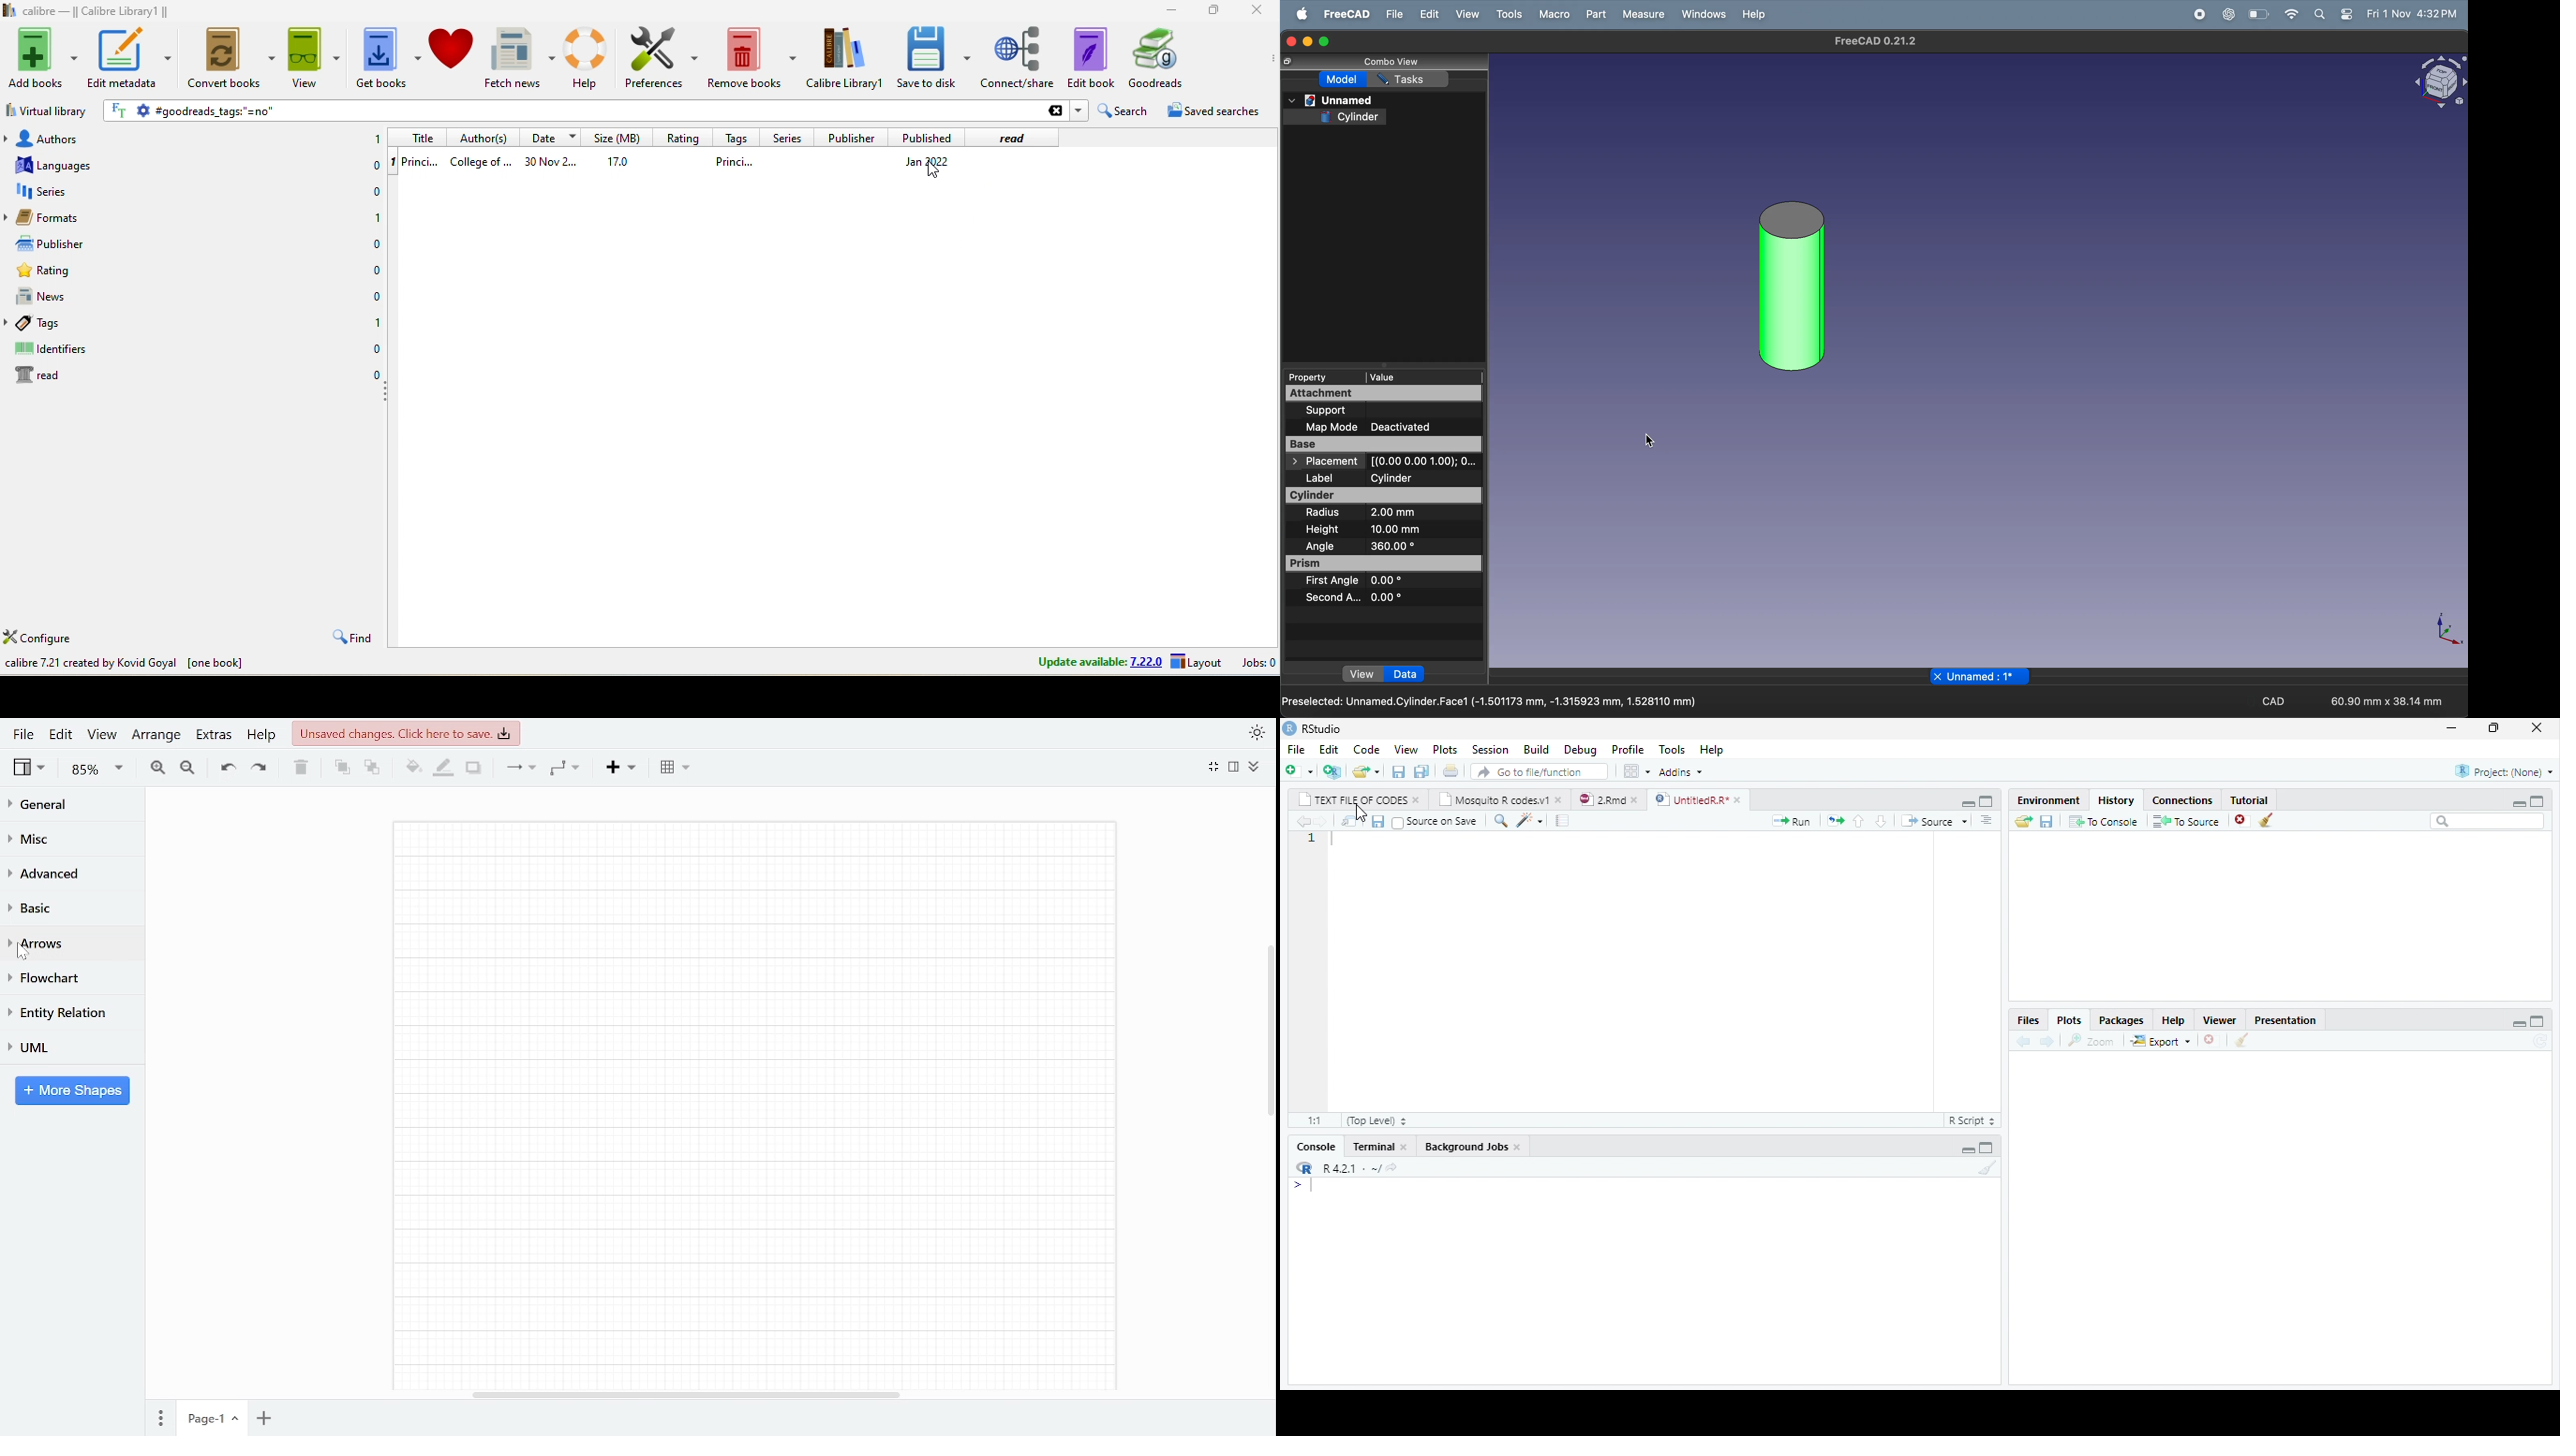  Describe the element at coordinates (1453, 771) in the screenshot. I see `print current file` at that location.